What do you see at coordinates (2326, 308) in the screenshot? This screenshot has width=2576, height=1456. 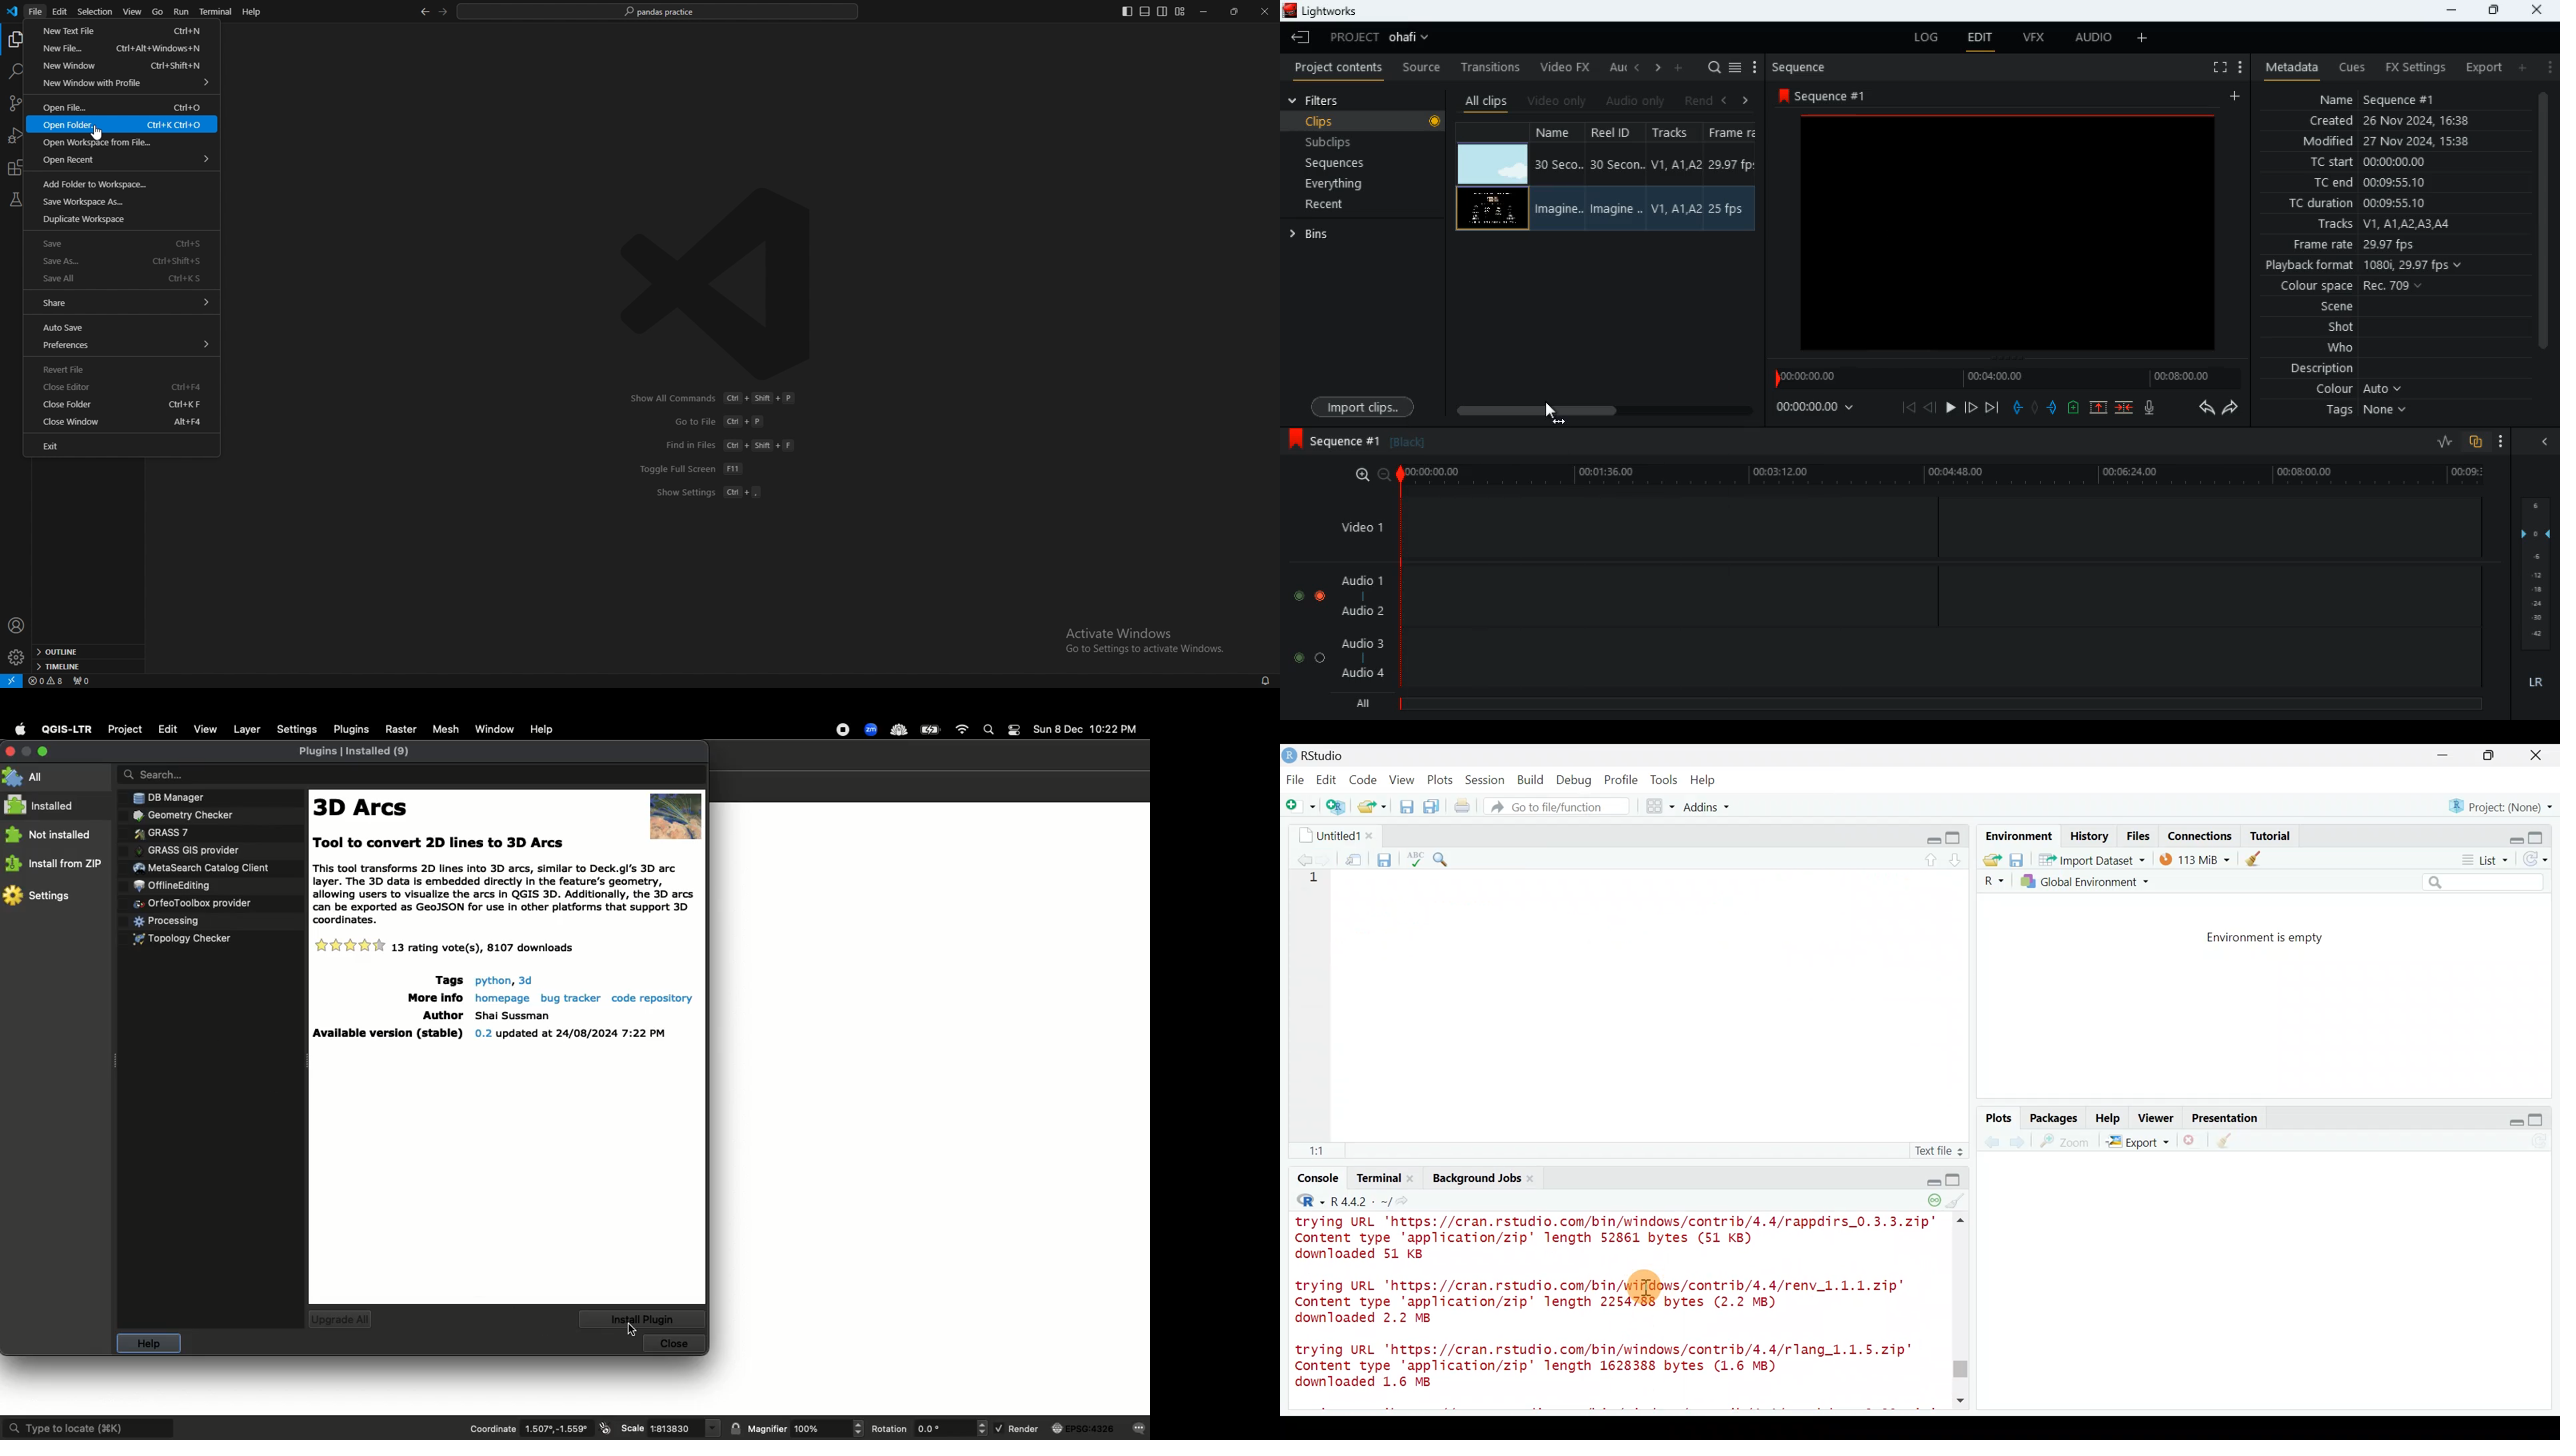 I see `scene` at bounding box center [2326, 308].